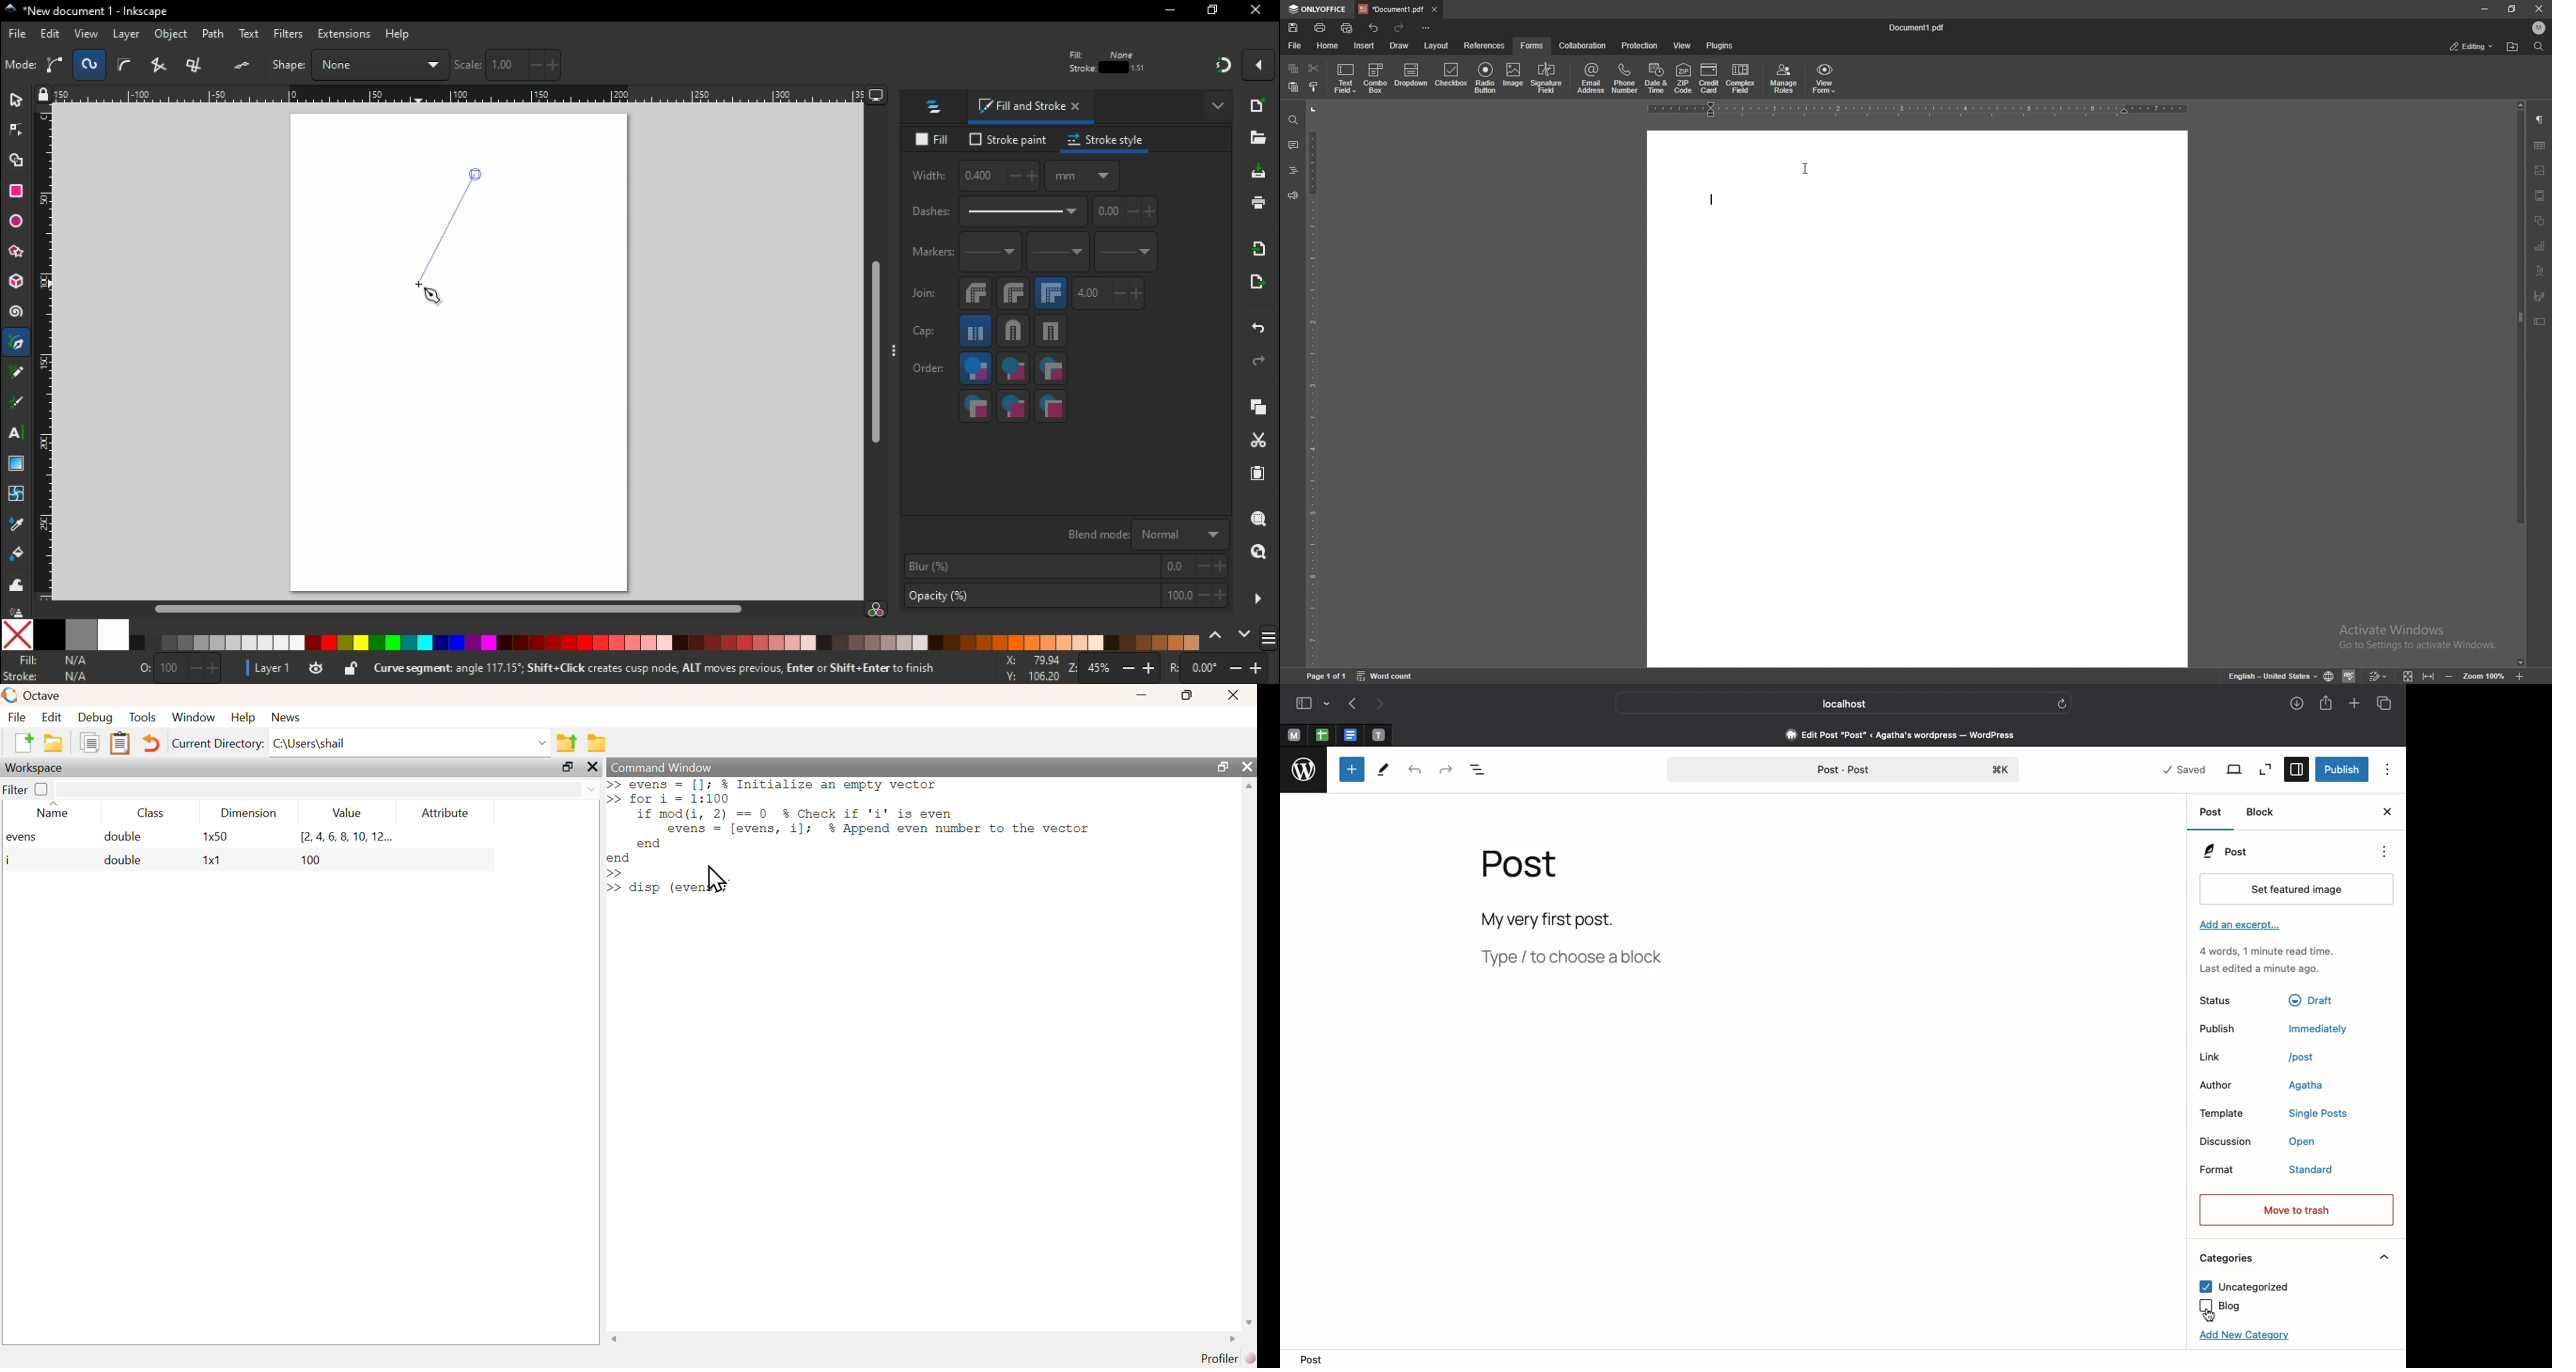 This screenshot has width=2576, height=1372. What do you see at coordinates (13, 636) in the screenshot?
I see `none` at bounding box center [13, 636].